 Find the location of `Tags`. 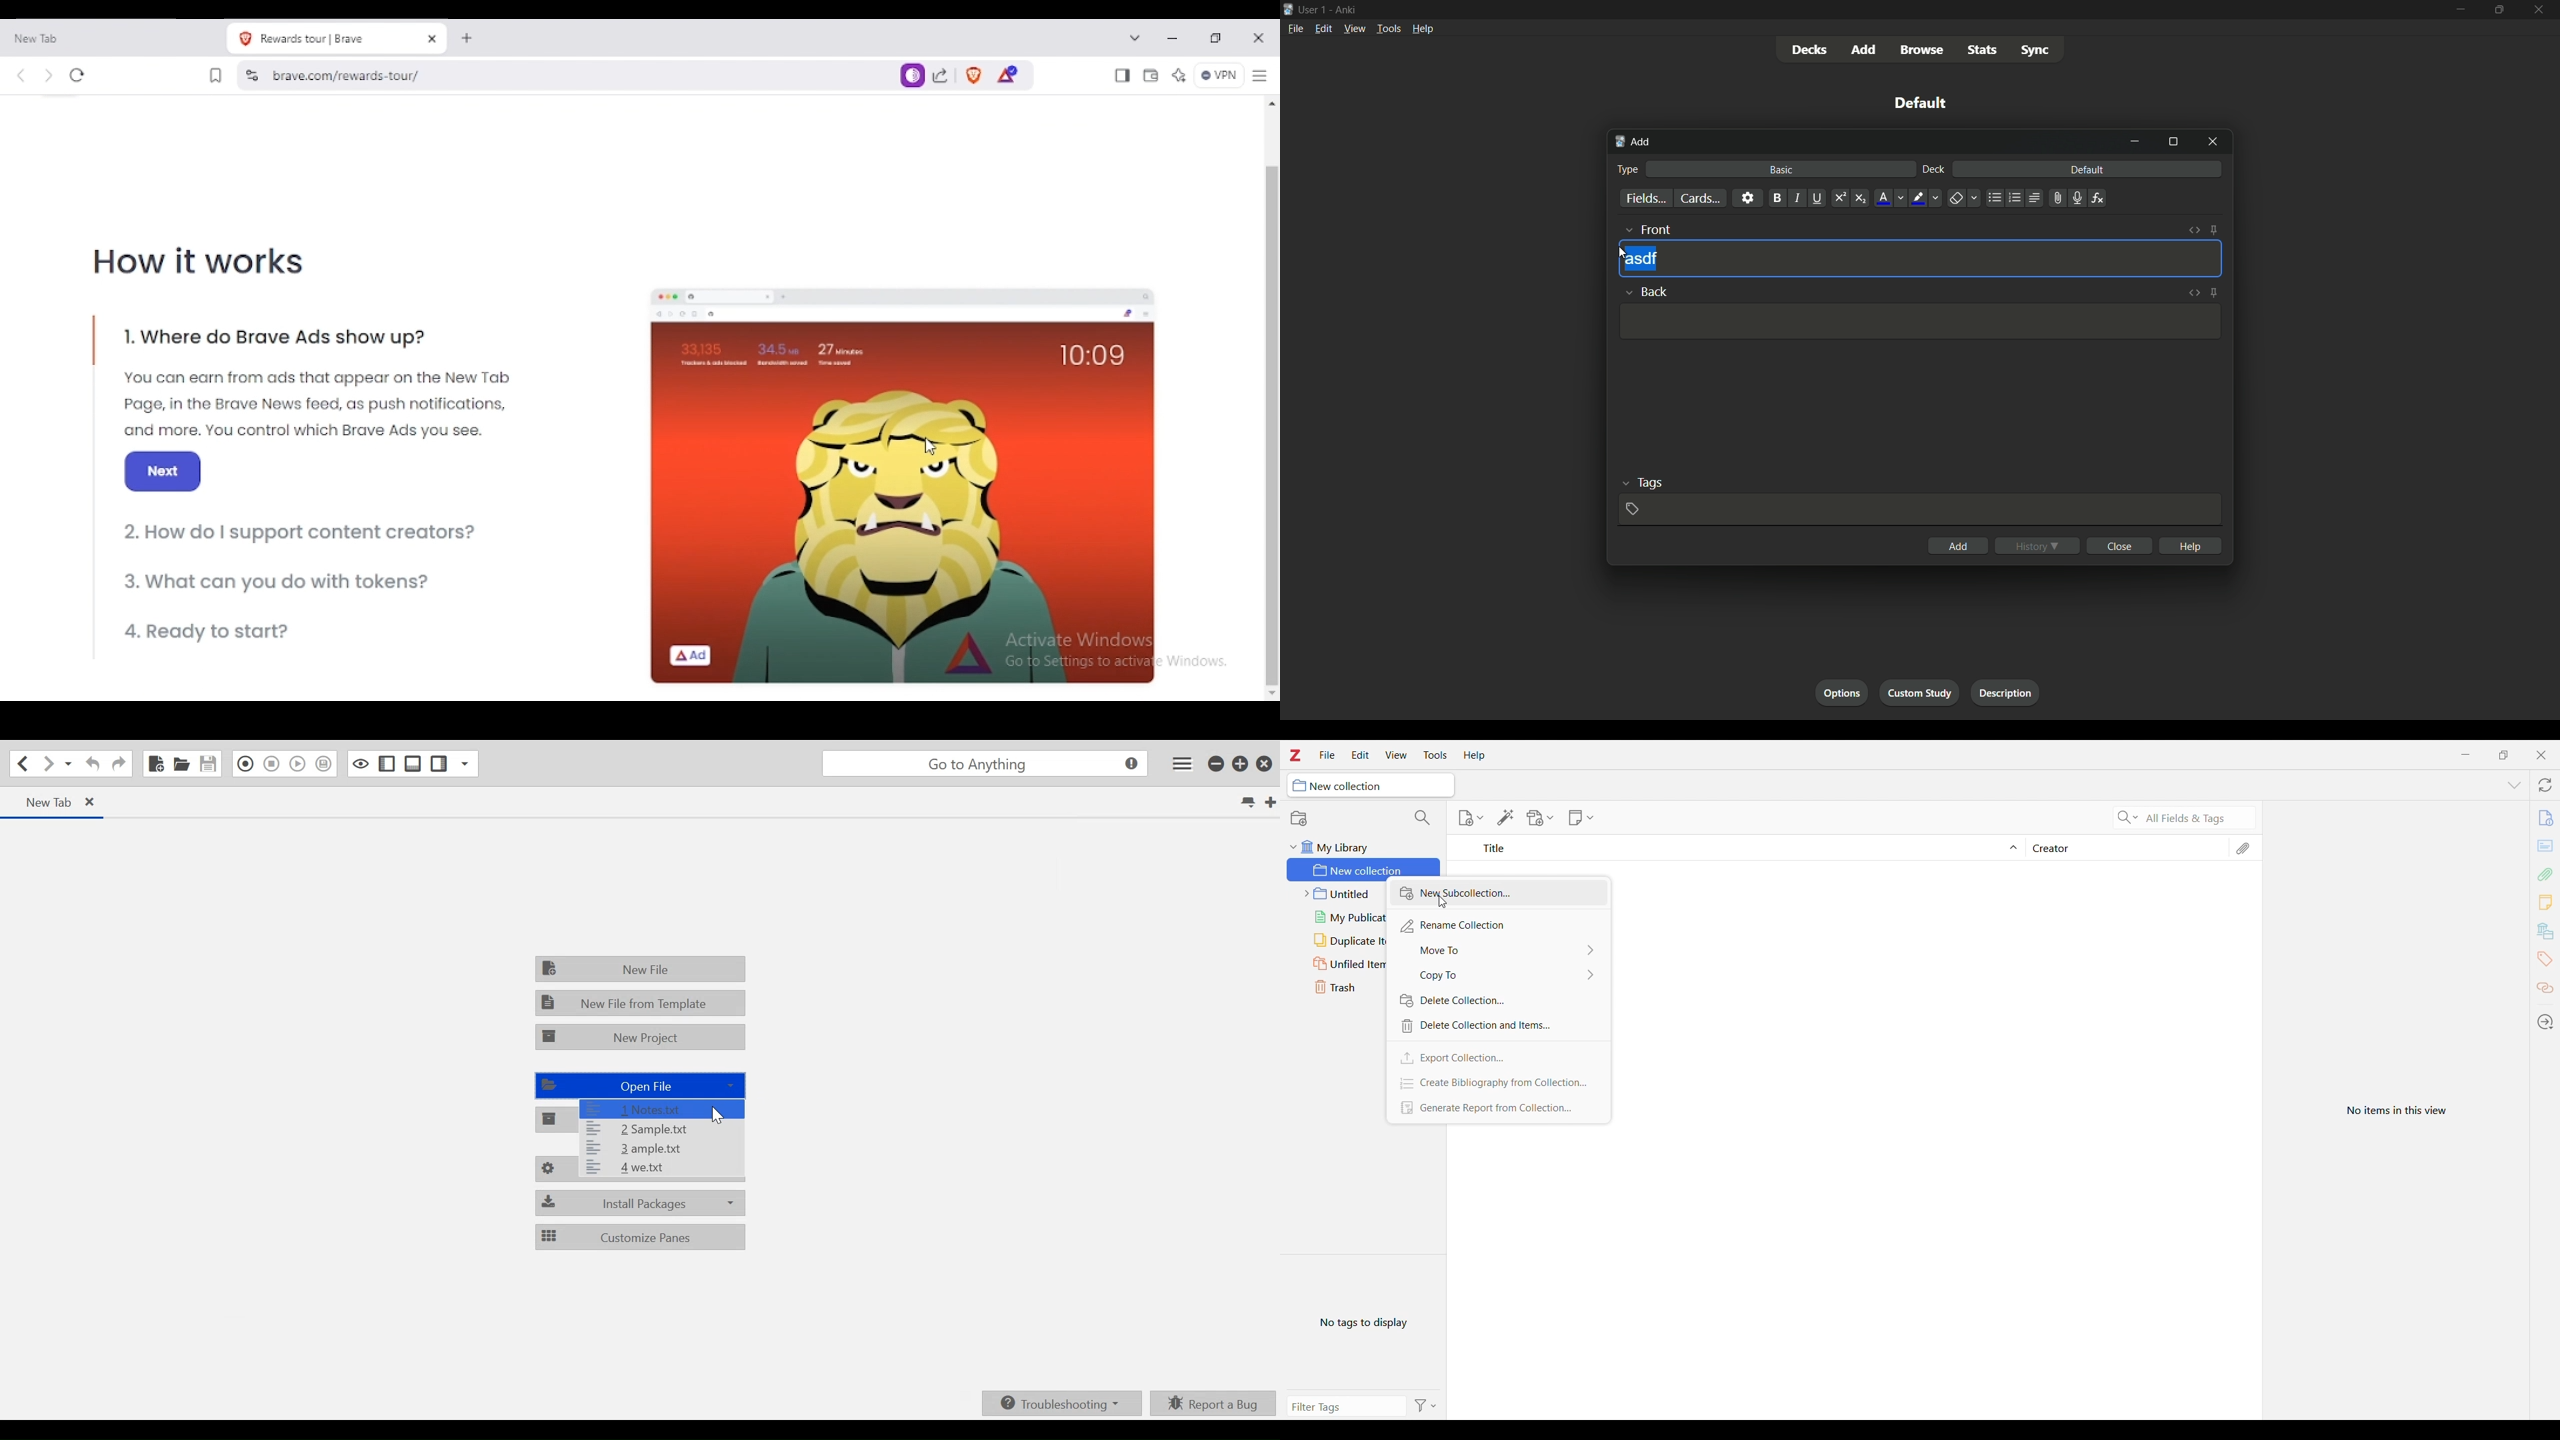

Tags is located at coordinates (2544, 959).